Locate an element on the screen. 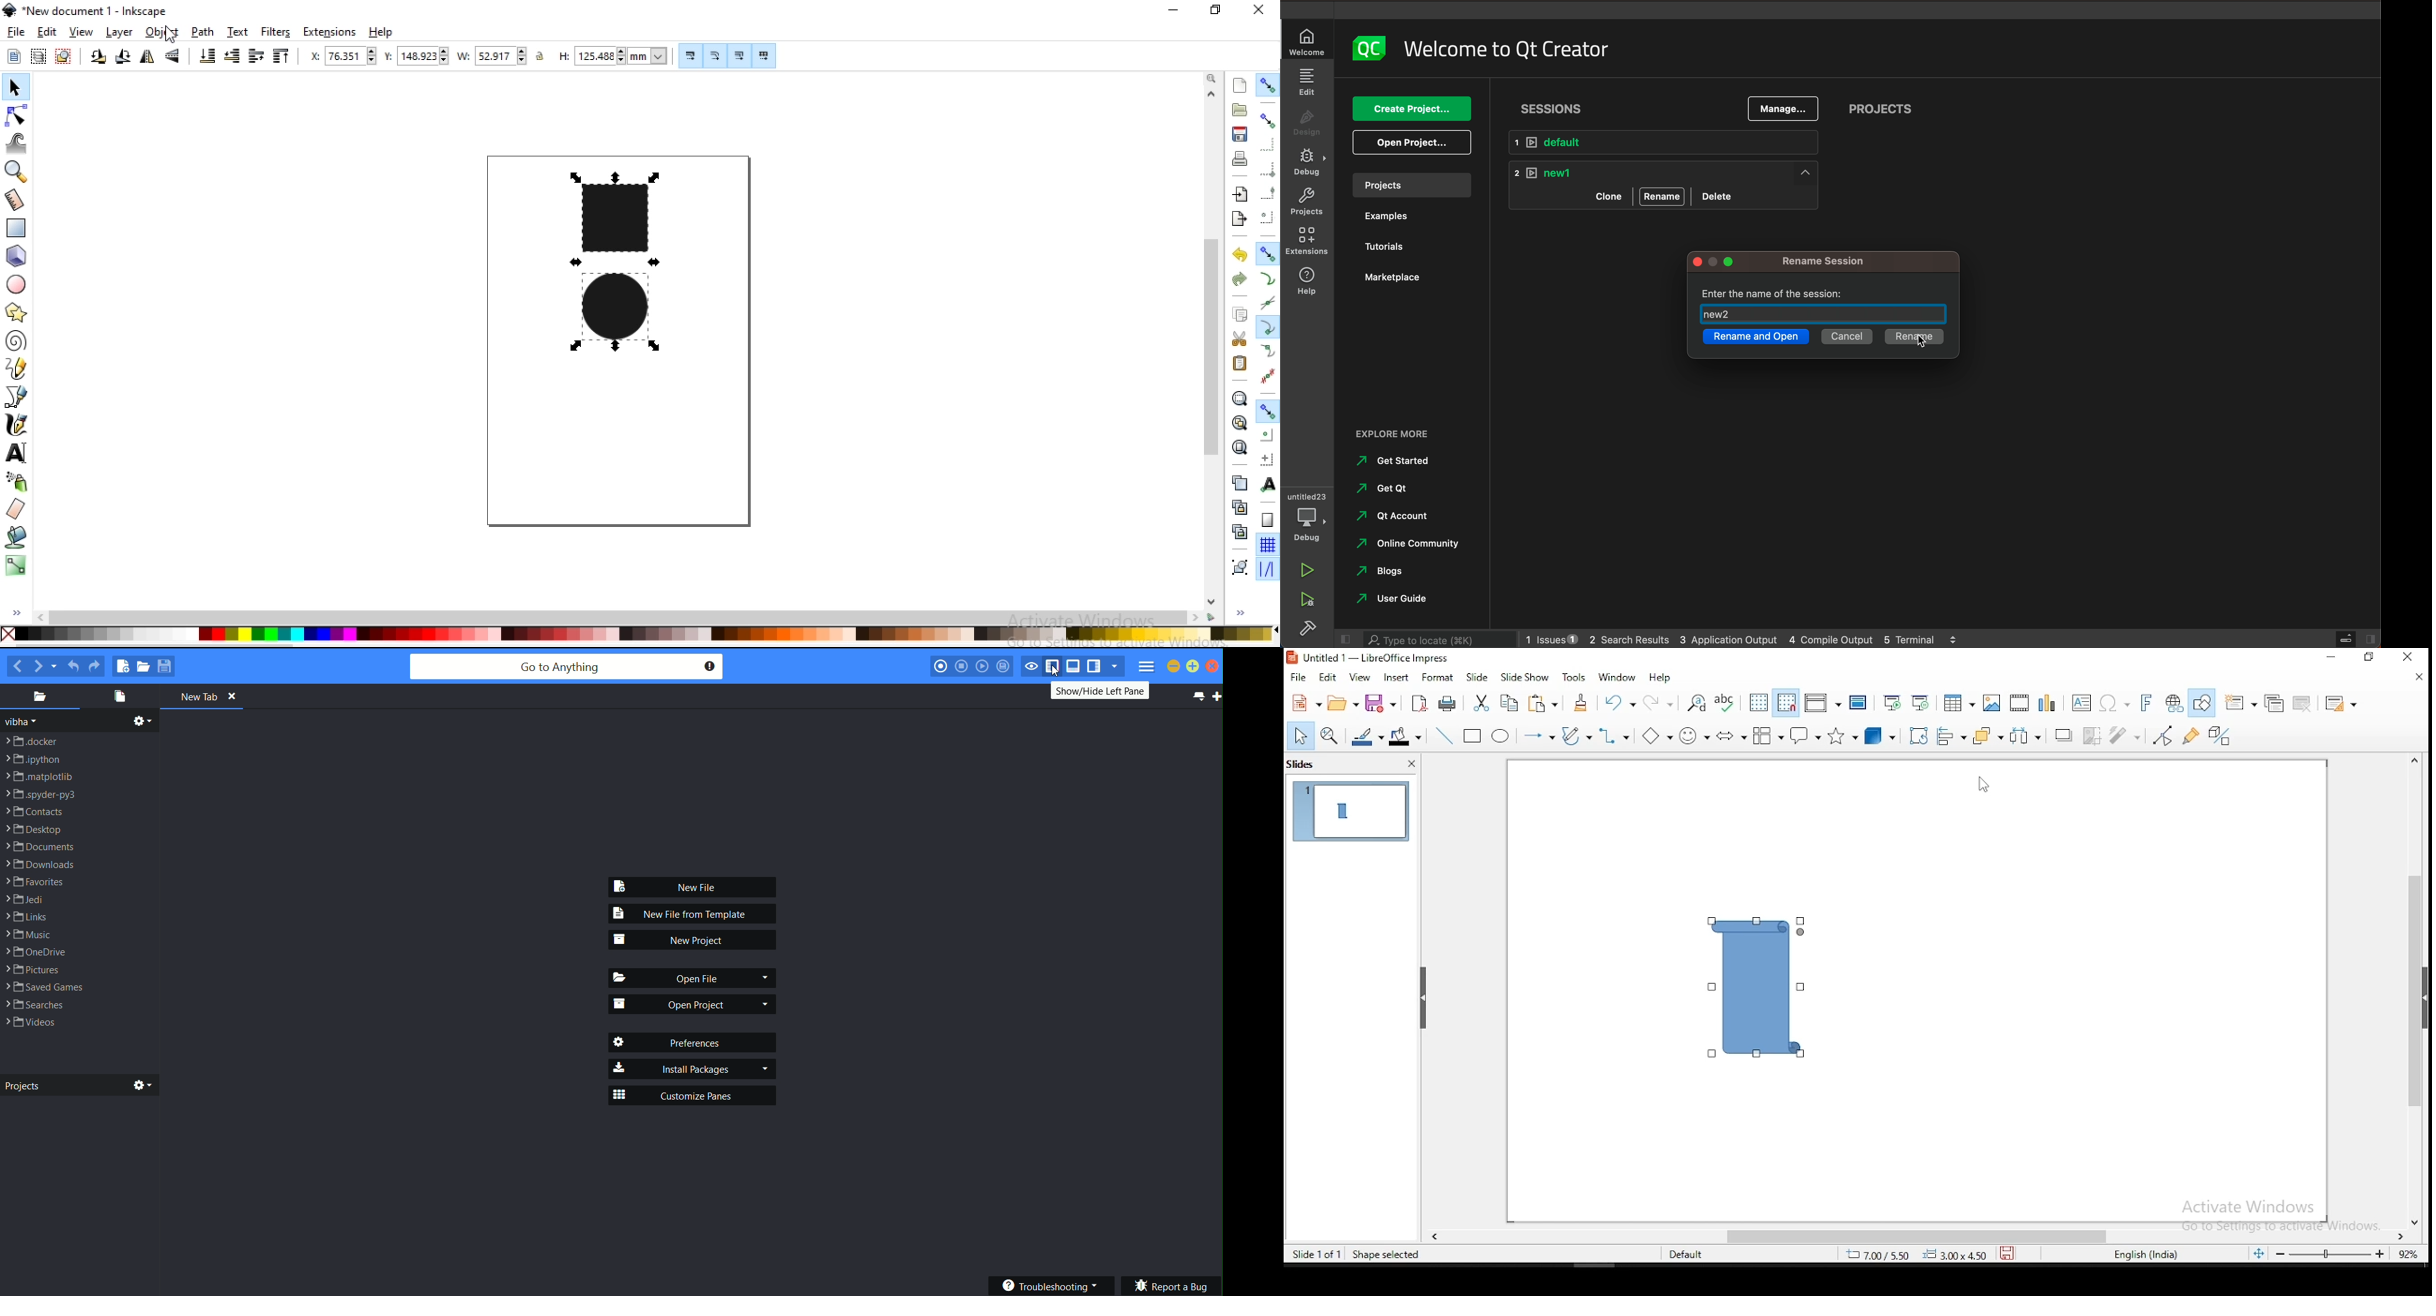 The width and height of the screenshot is (2436, 1316). scroll bar is located at coordinates (2416, 991).